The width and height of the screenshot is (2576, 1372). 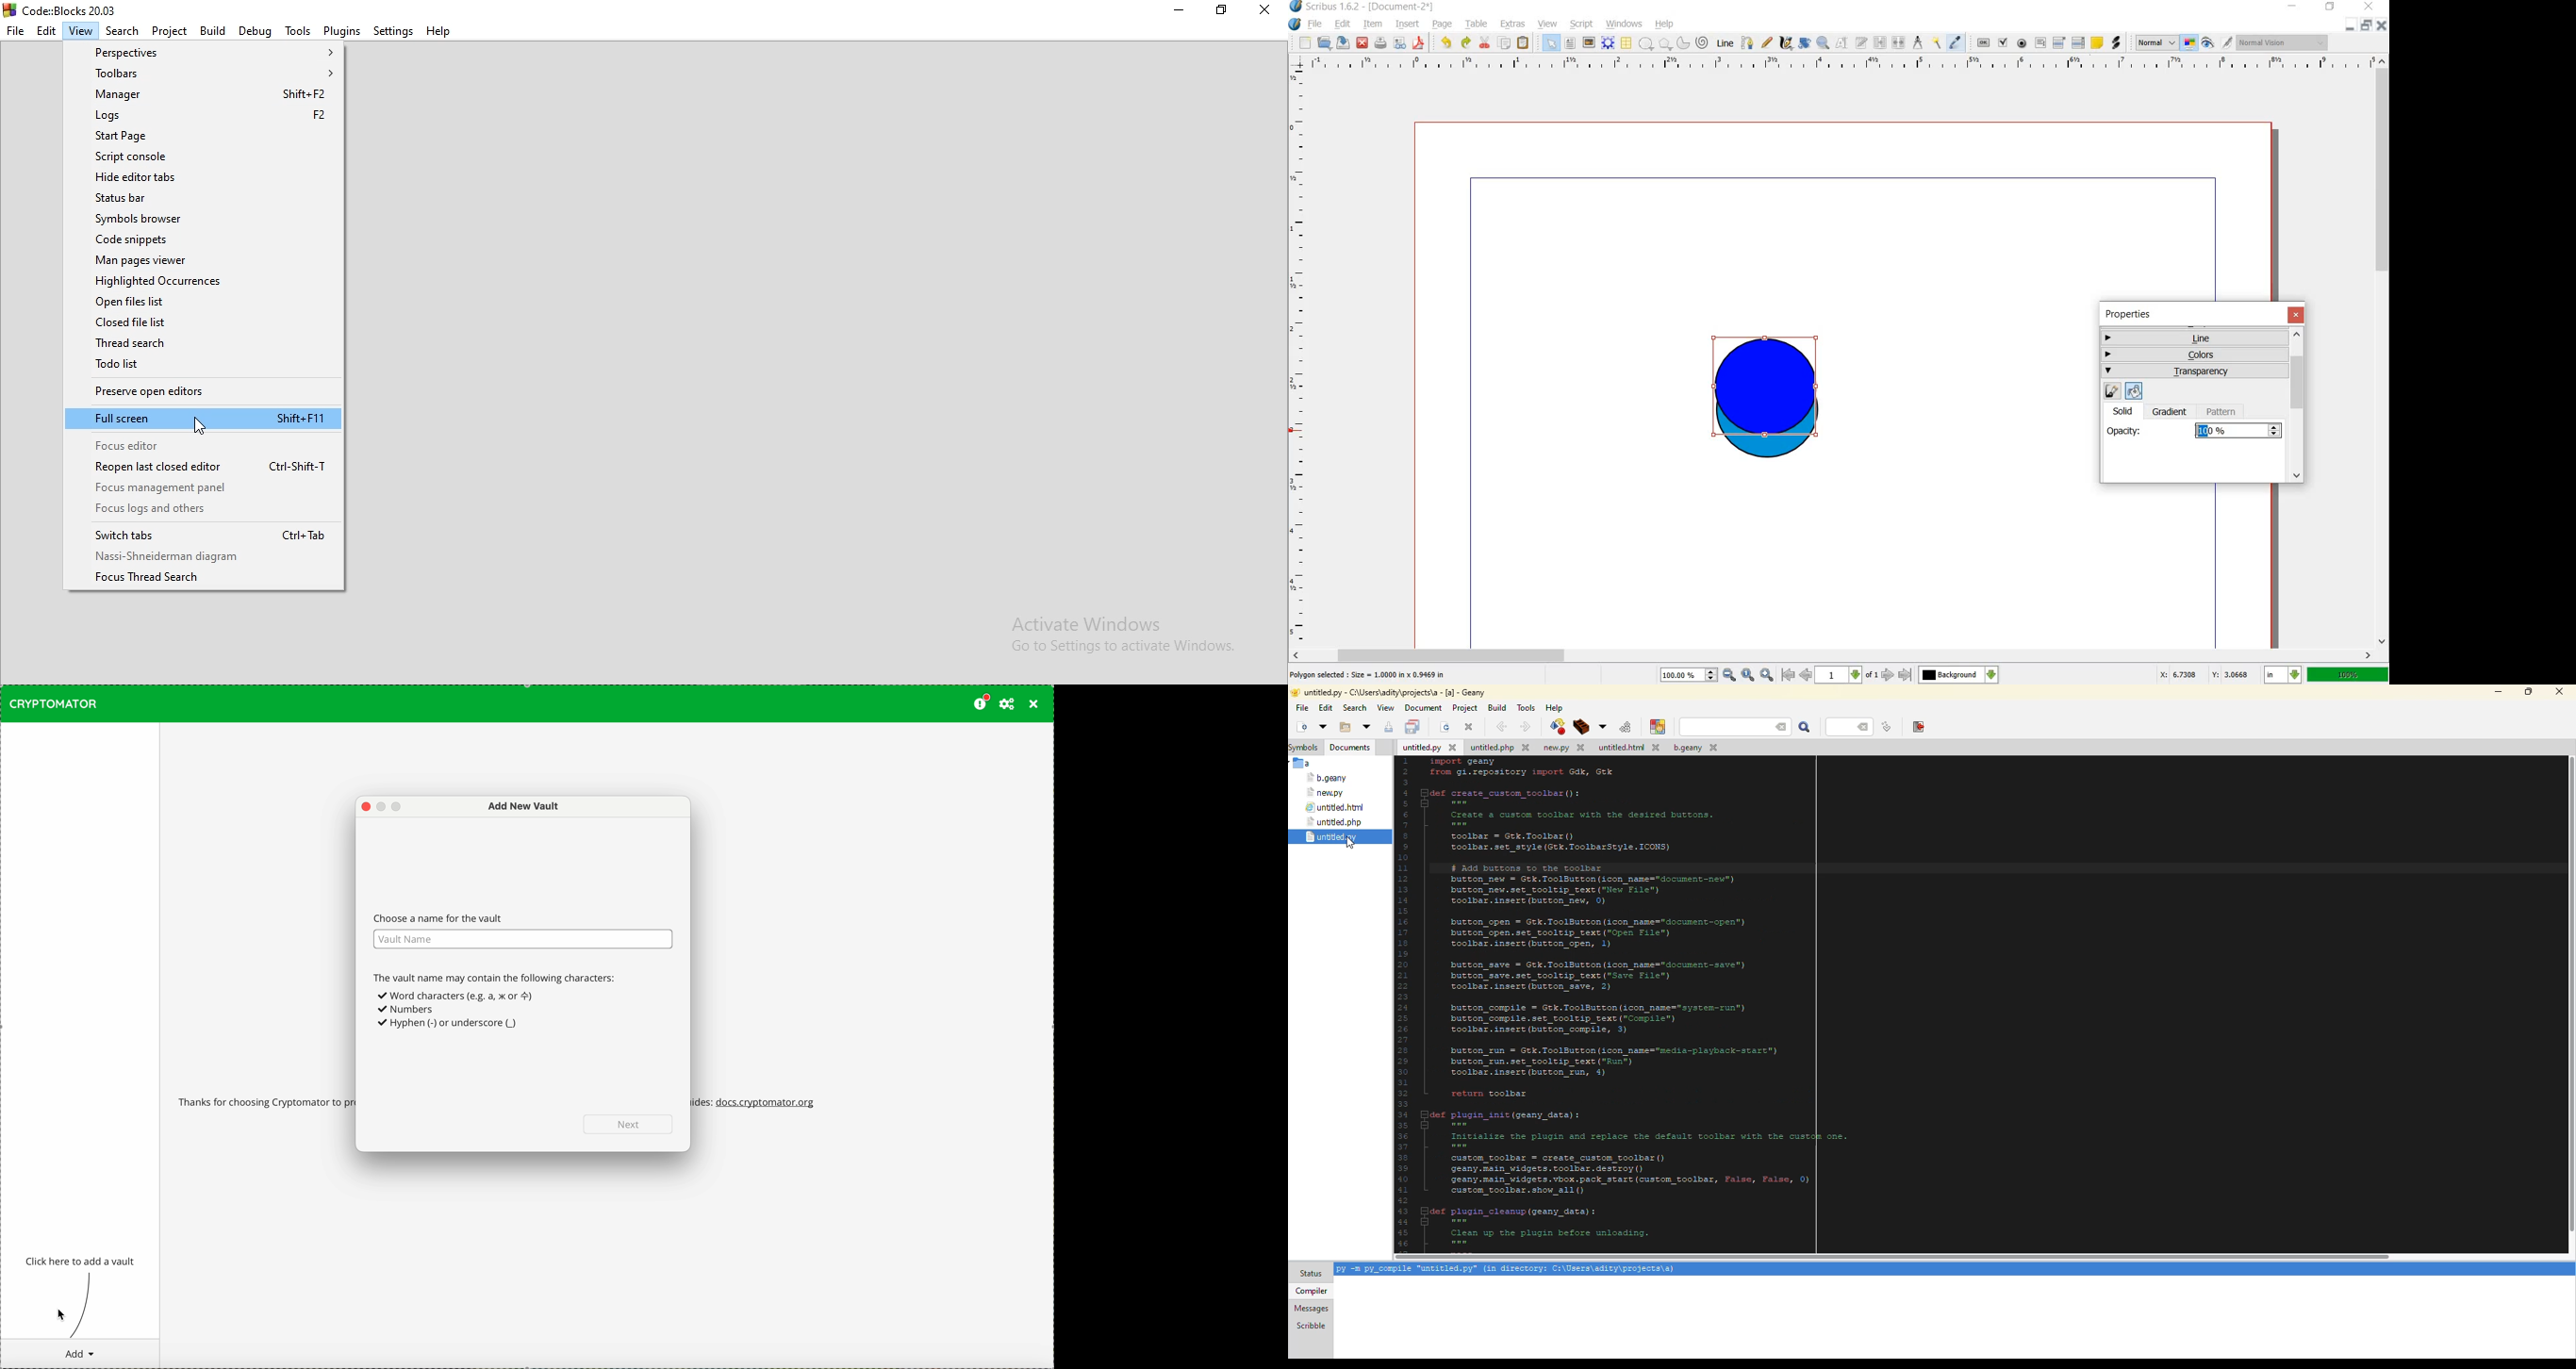 I want to click on Toolbars, so click(x=200, y=72).